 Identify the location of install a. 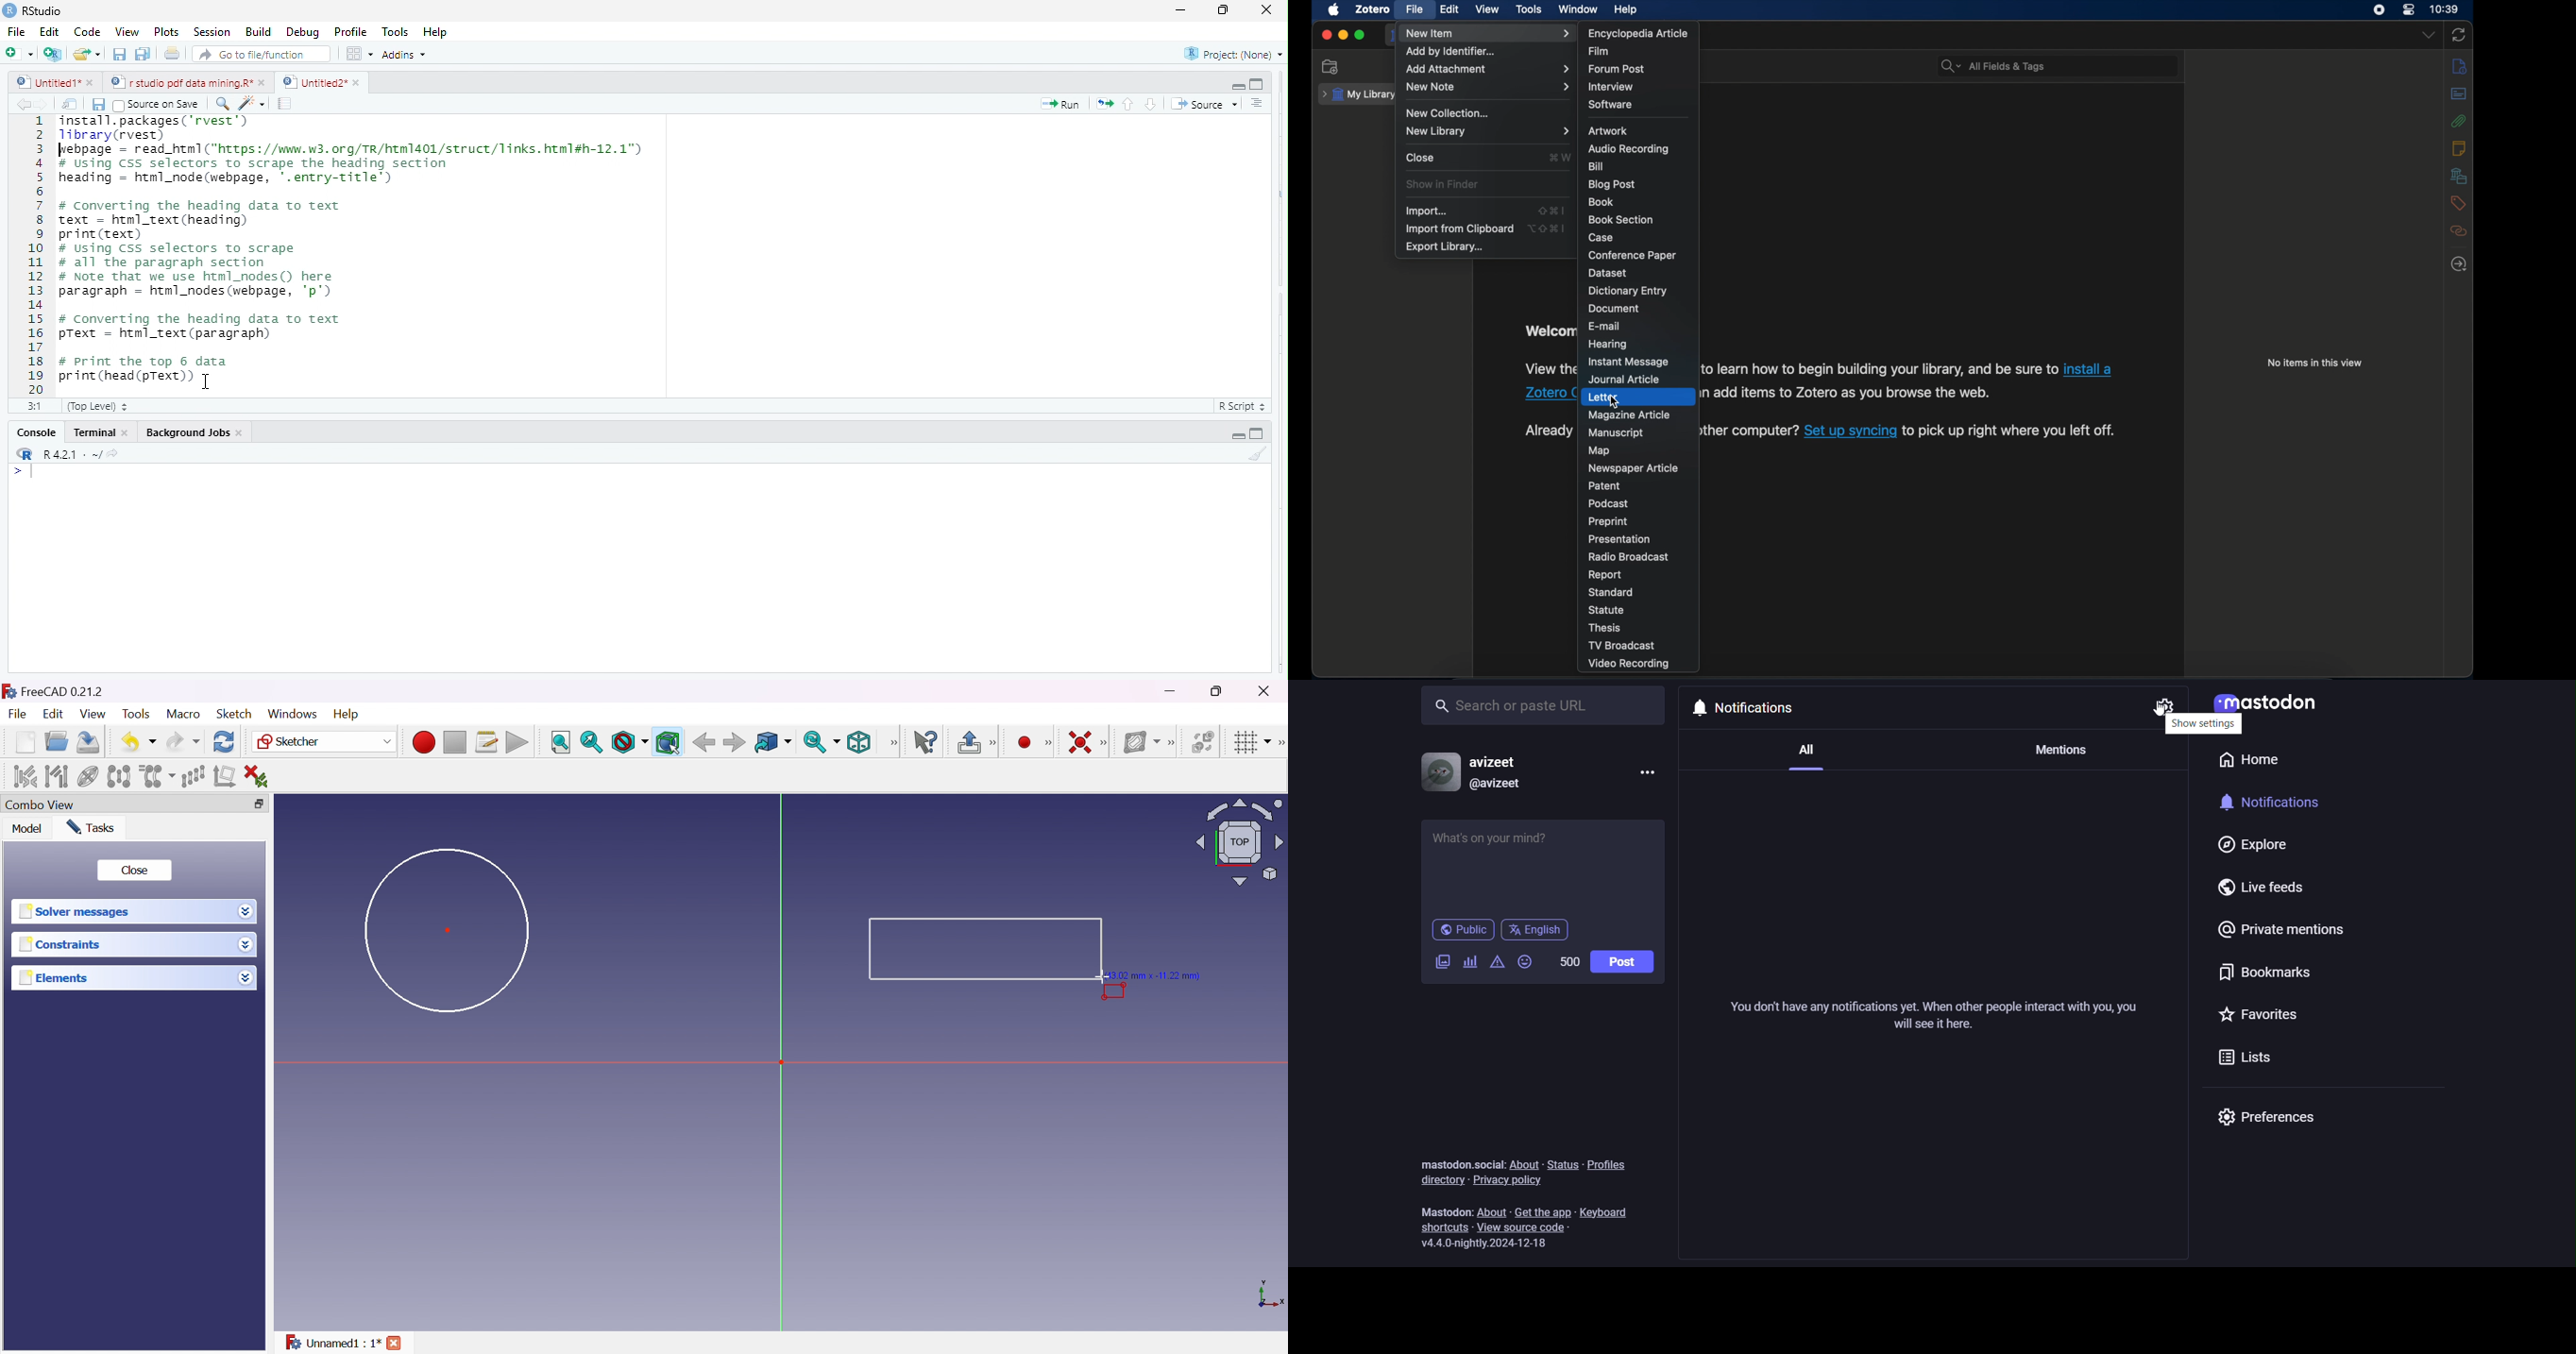
(2090, 369).